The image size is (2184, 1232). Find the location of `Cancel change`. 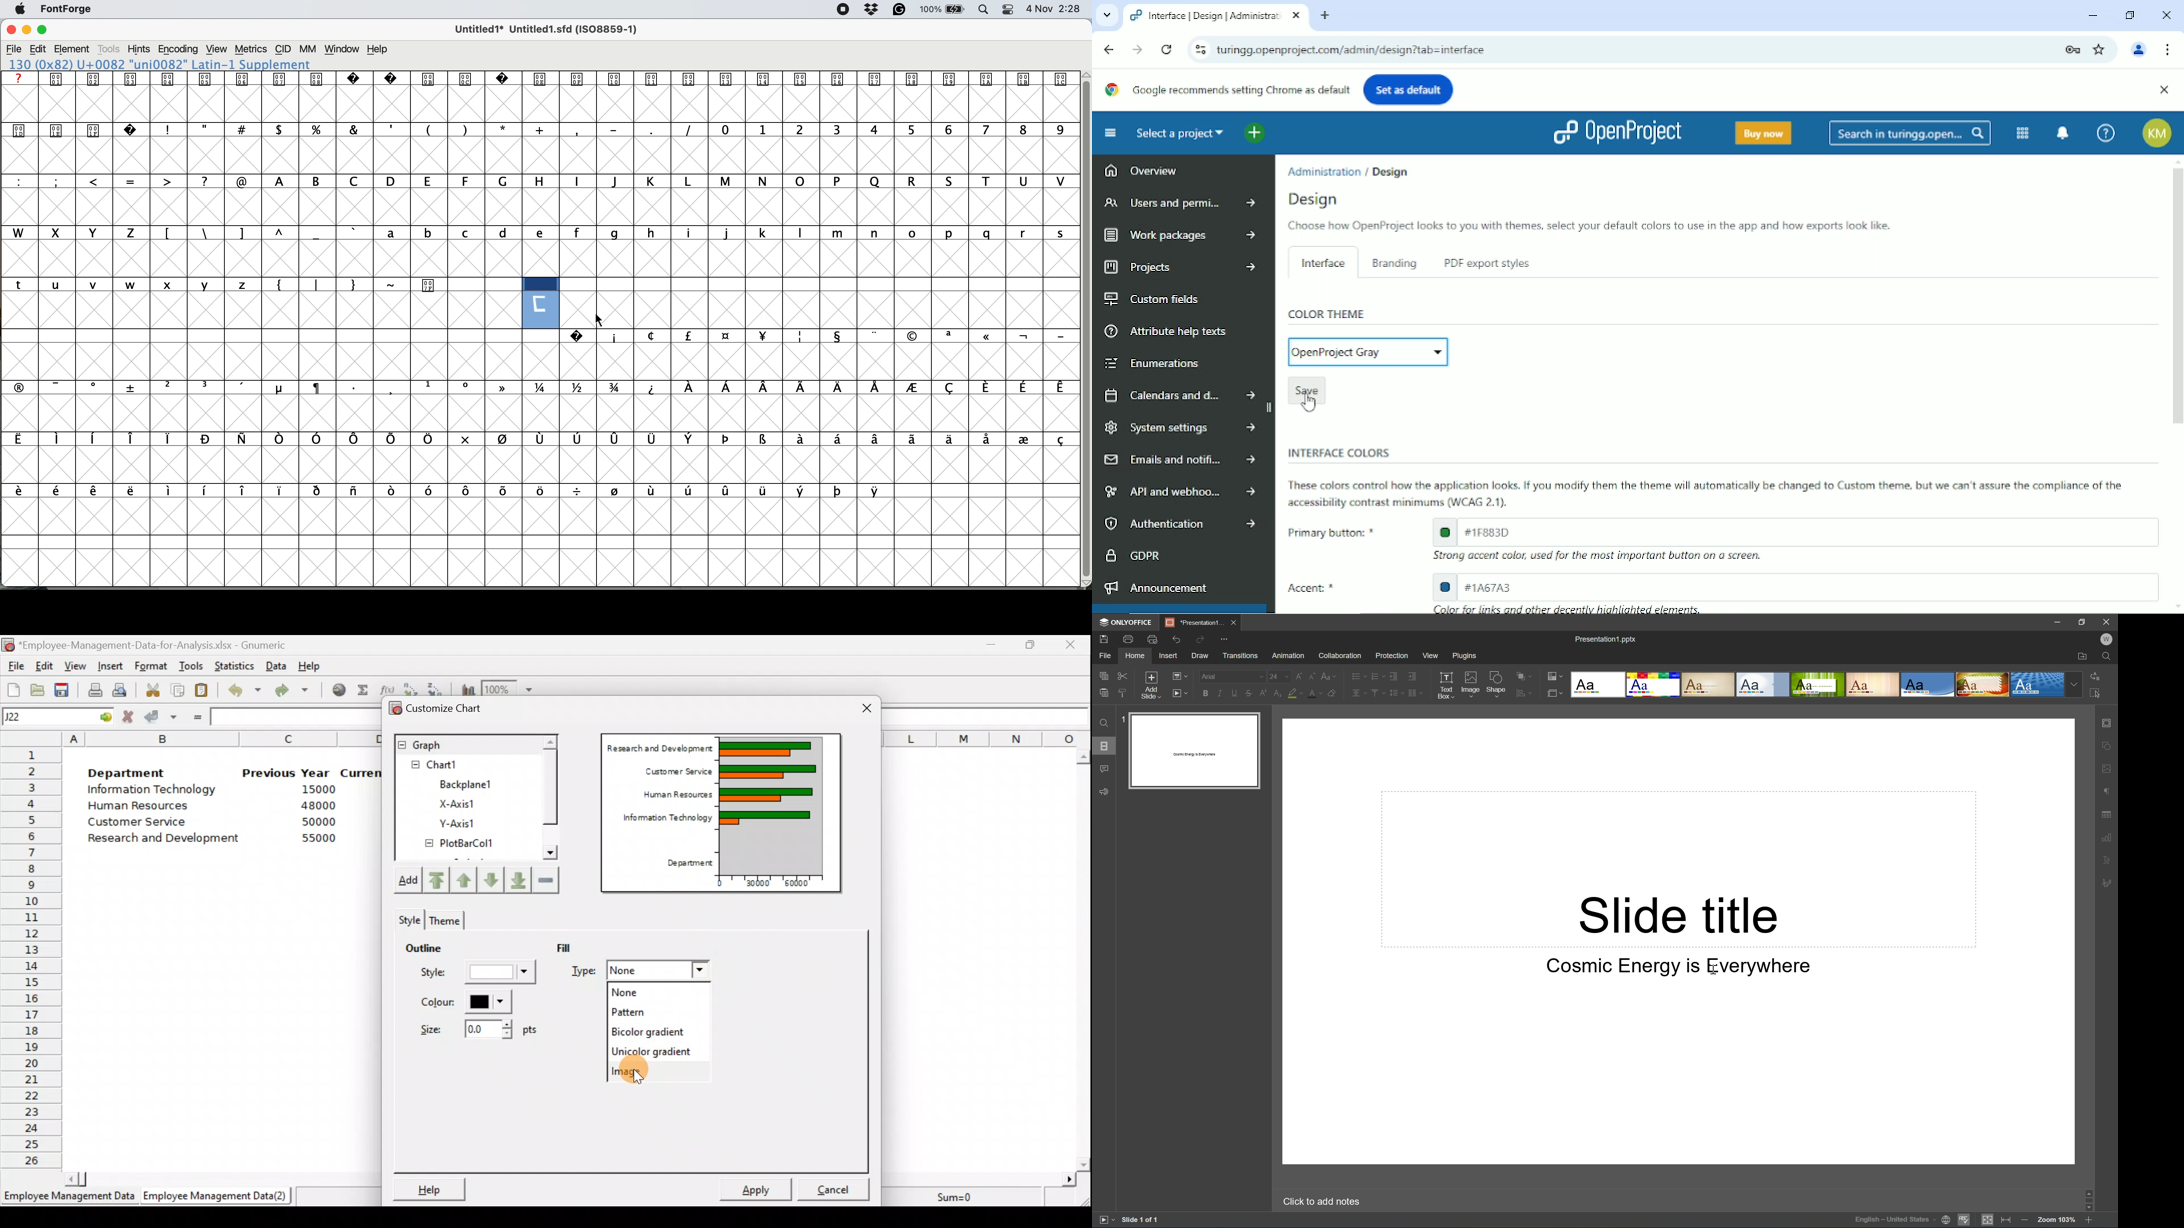

Cancel change is located at coordinates (129, 717).